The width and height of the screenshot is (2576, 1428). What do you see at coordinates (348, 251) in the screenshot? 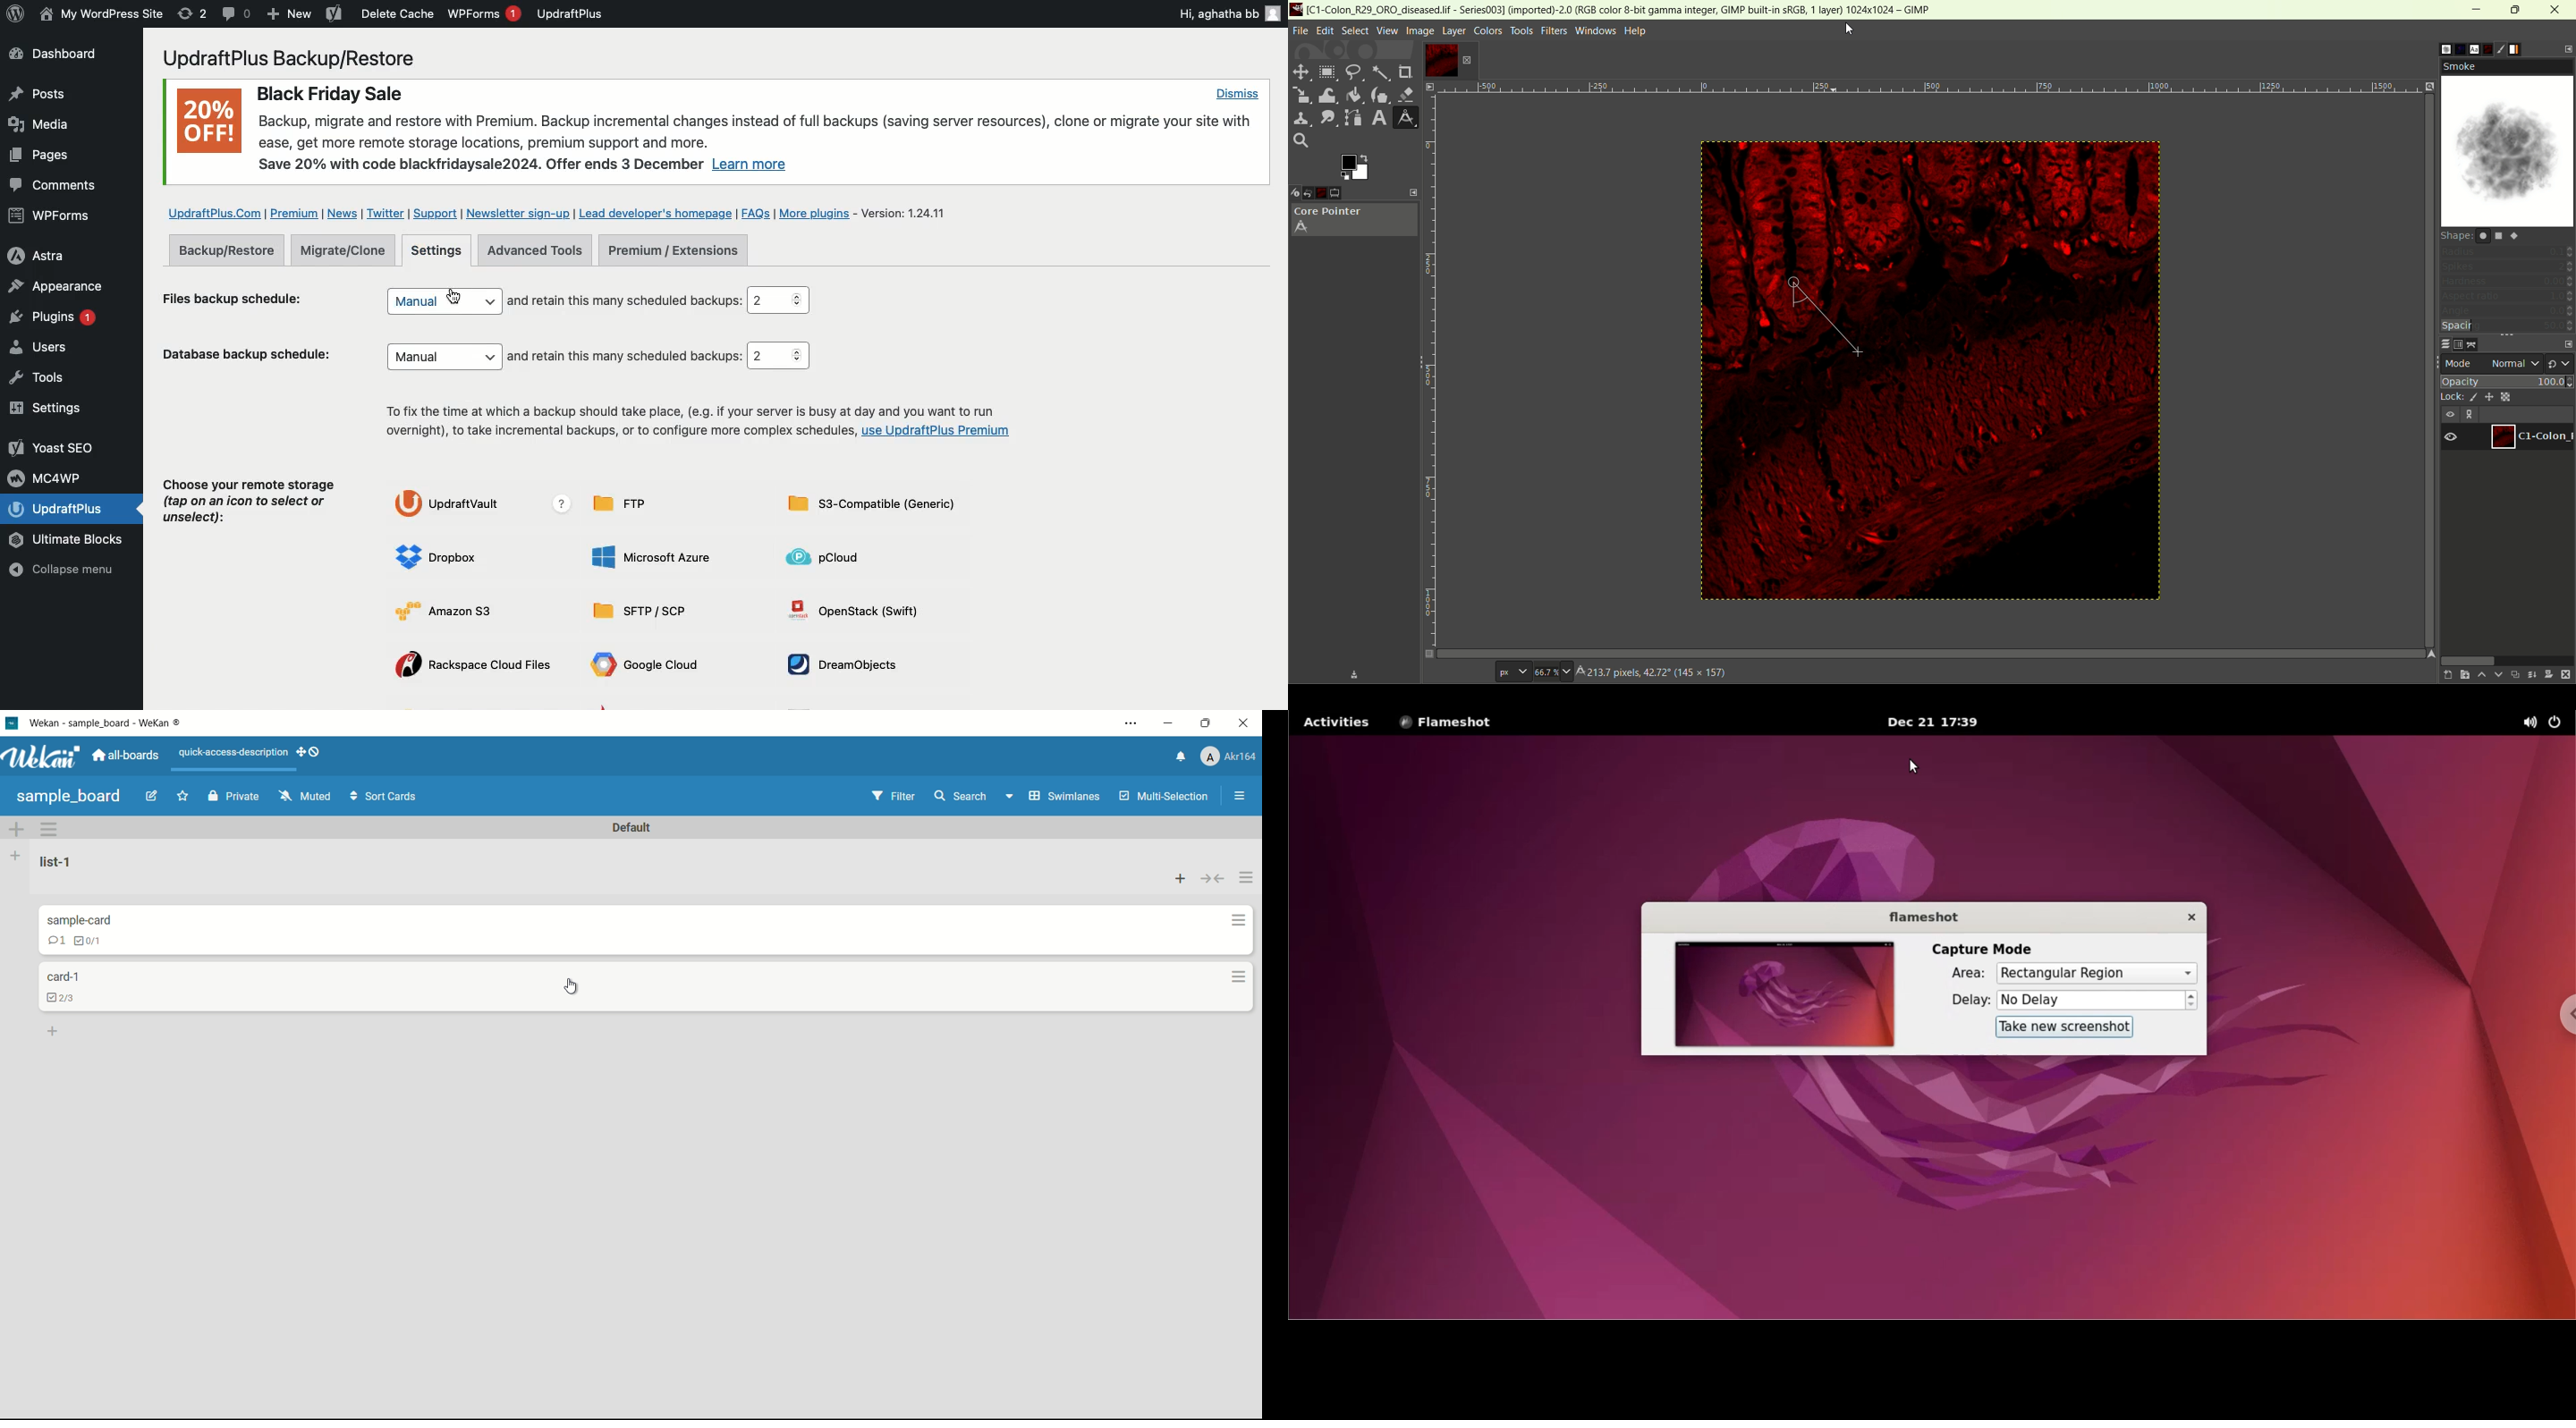
I see `Migrate clone` at bounding box center [348, 251].